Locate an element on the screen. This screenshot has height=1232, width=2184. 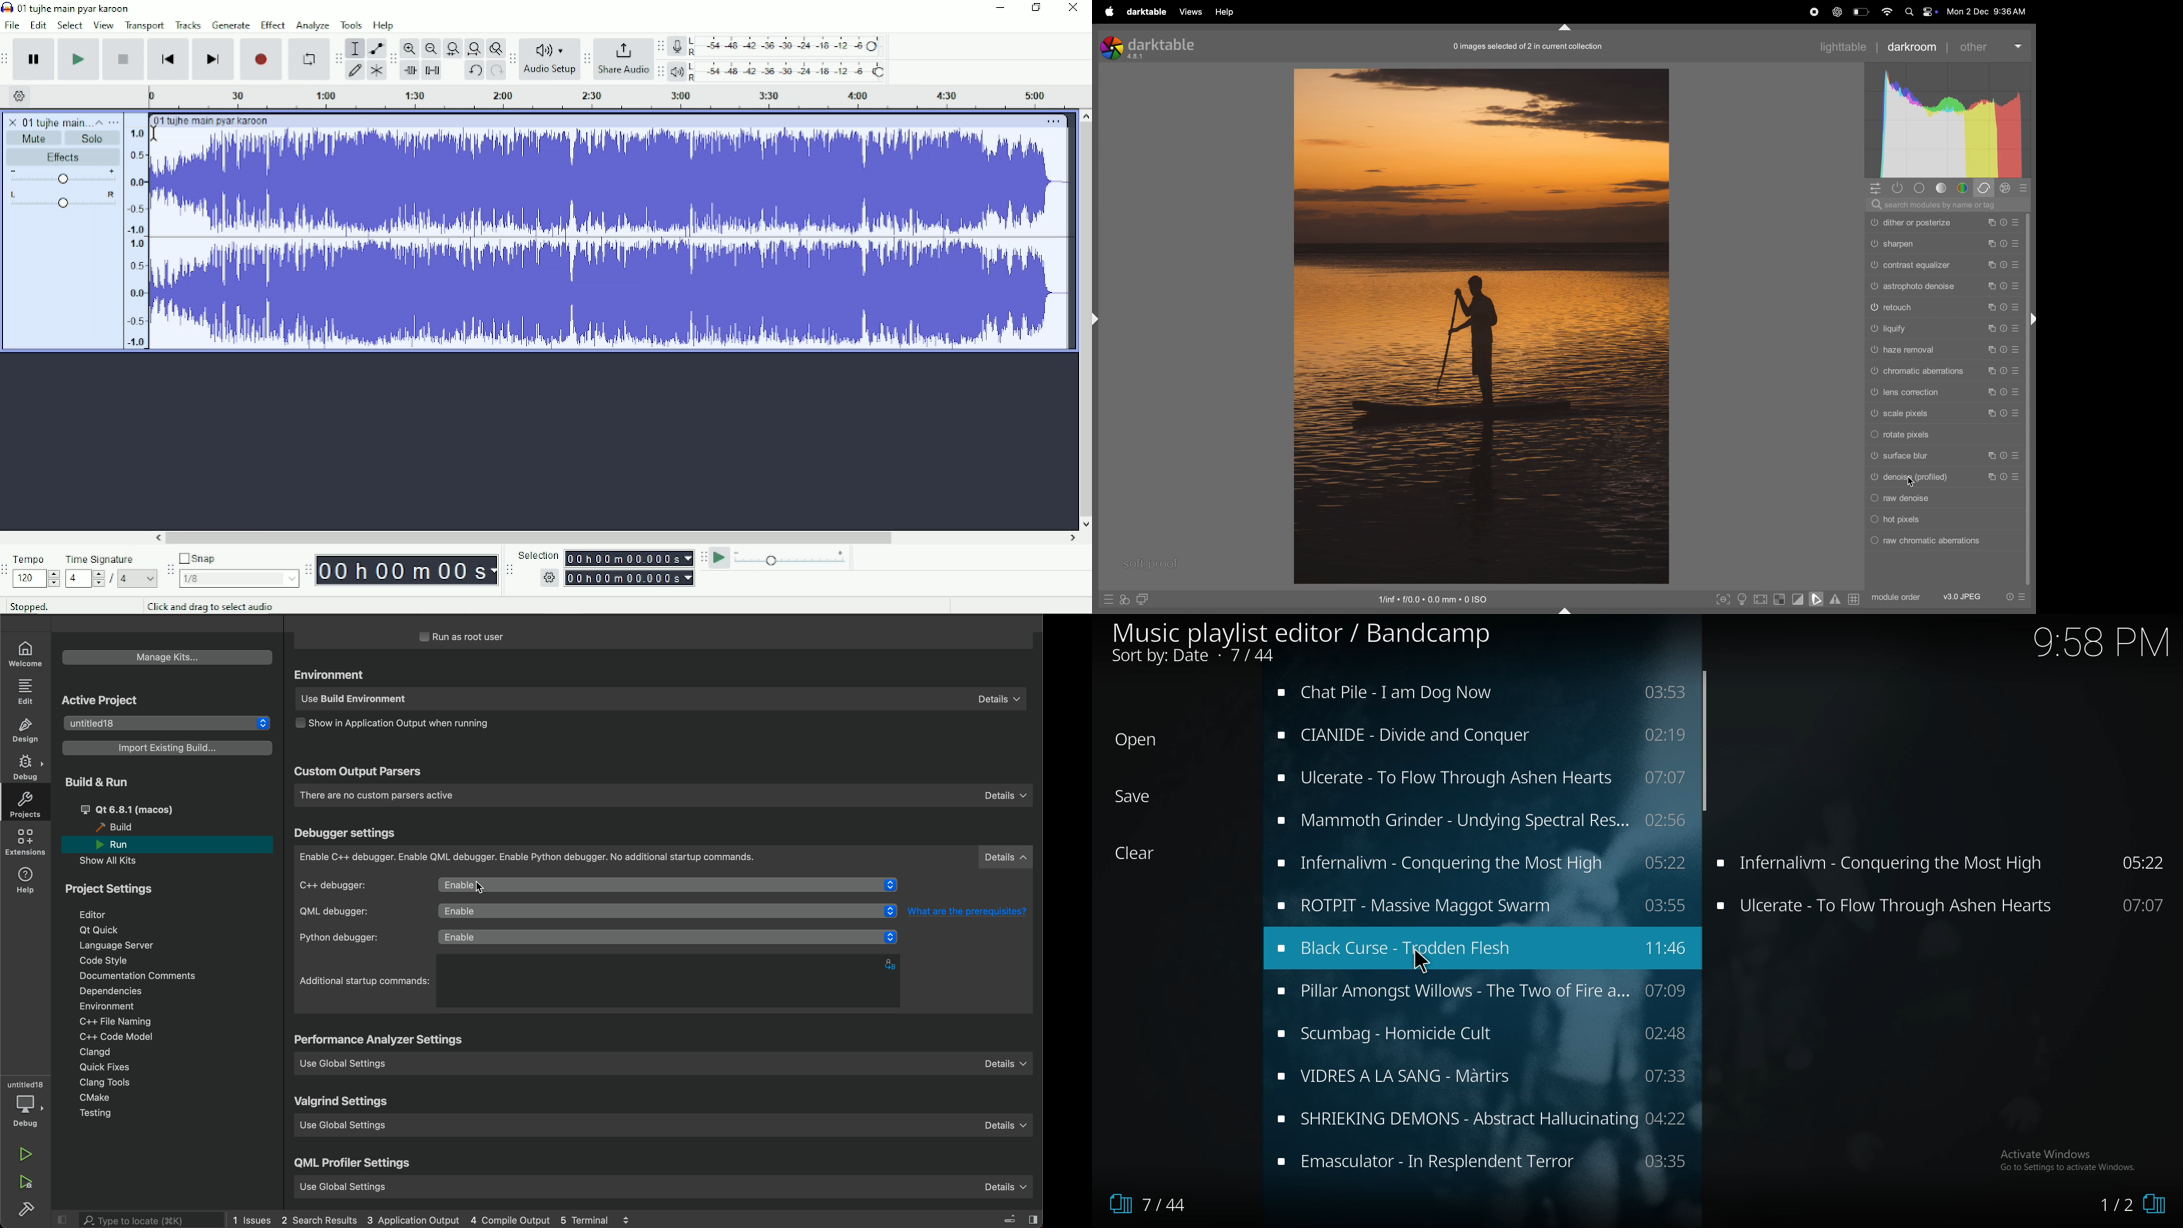
Share Audio is located at coordinates (623, 59).